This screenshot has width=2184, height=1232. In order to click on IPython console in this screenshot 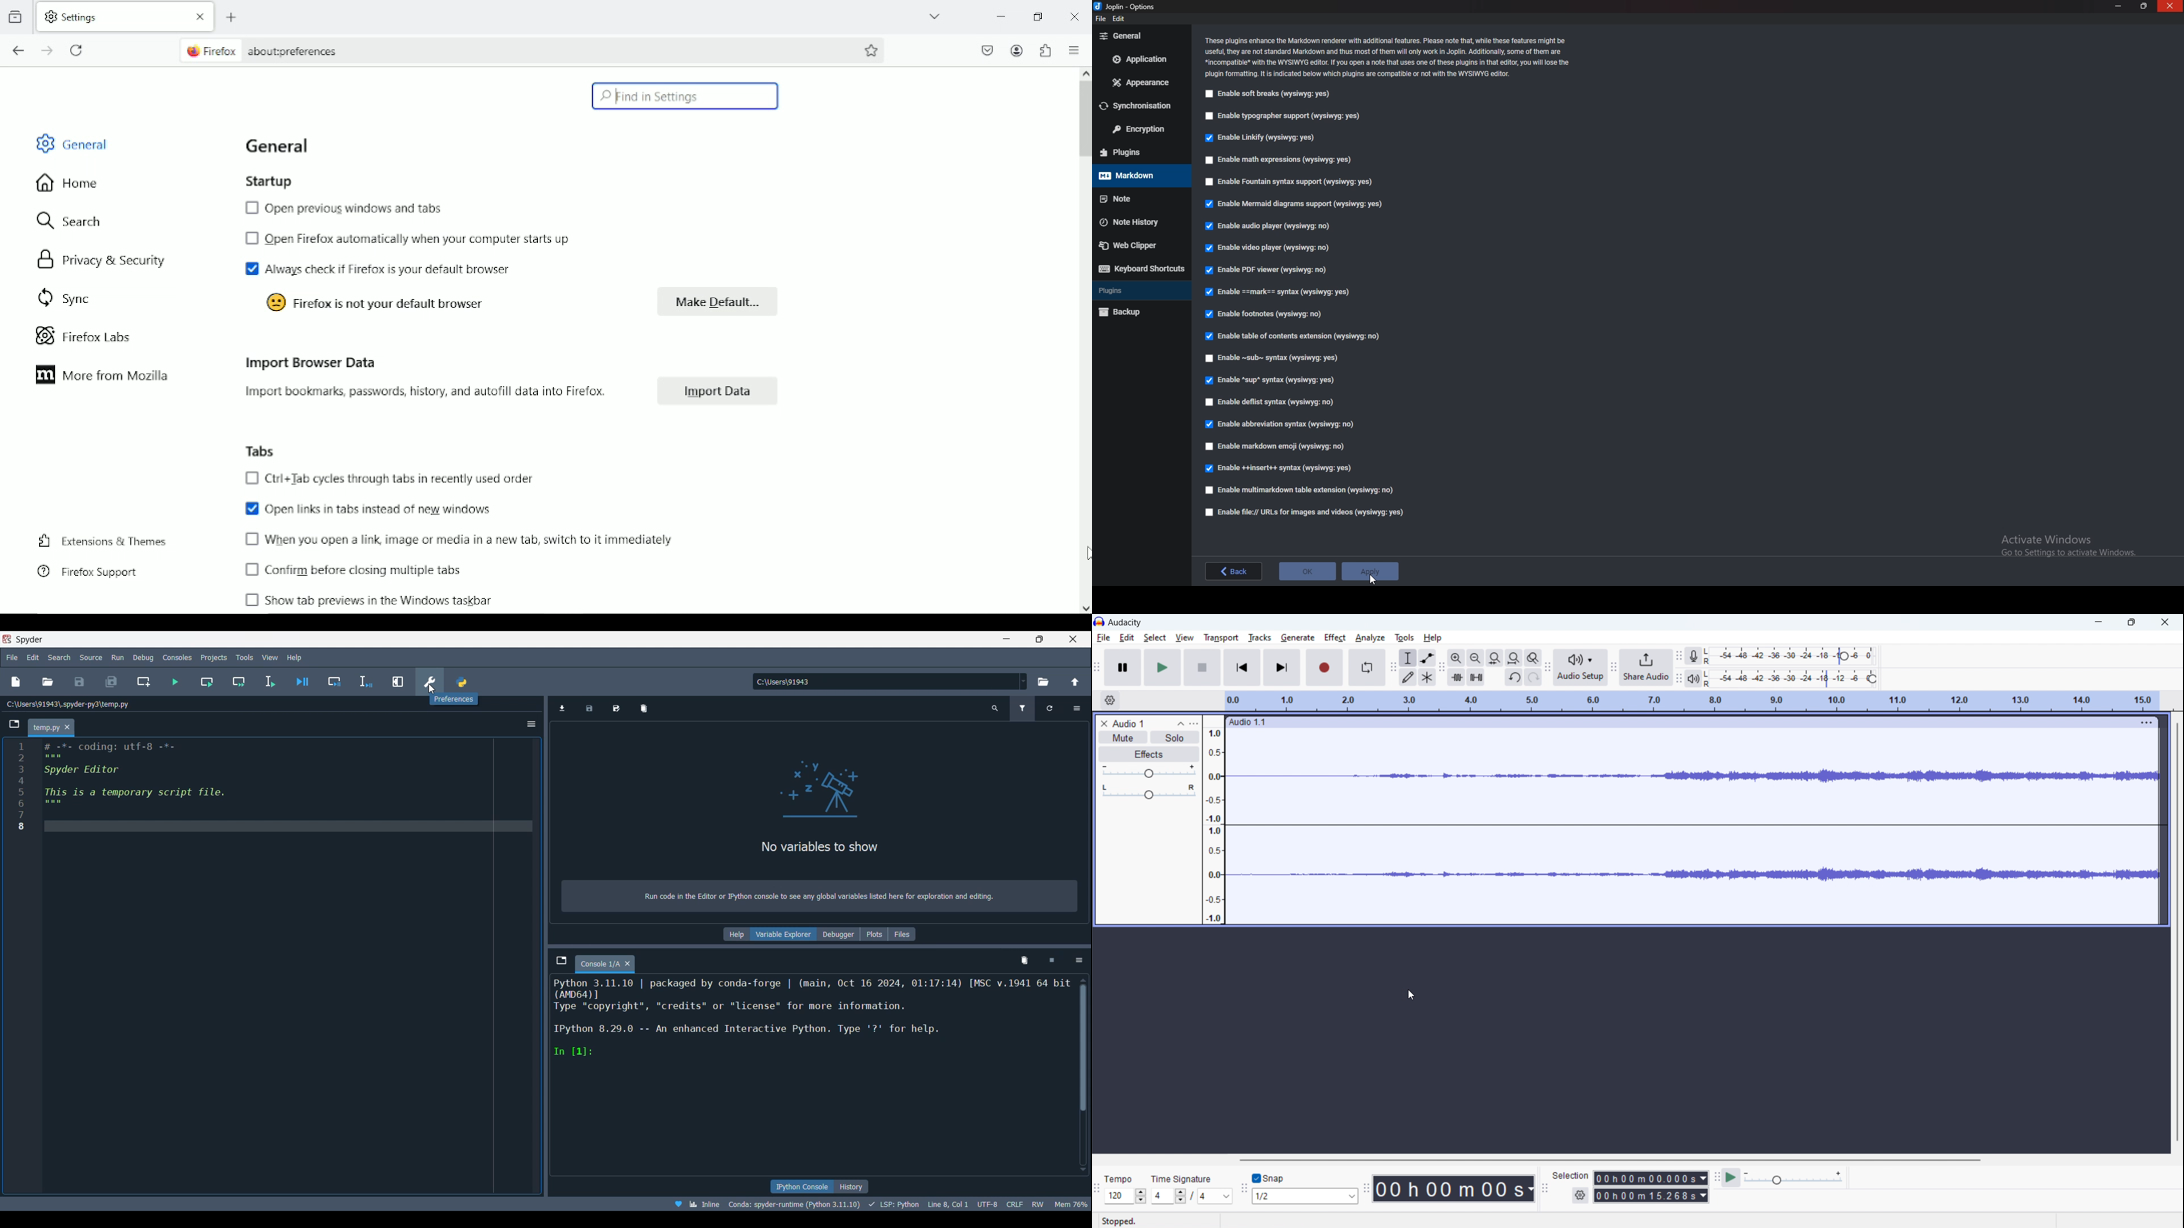, I will do `click(800, 1186)`.